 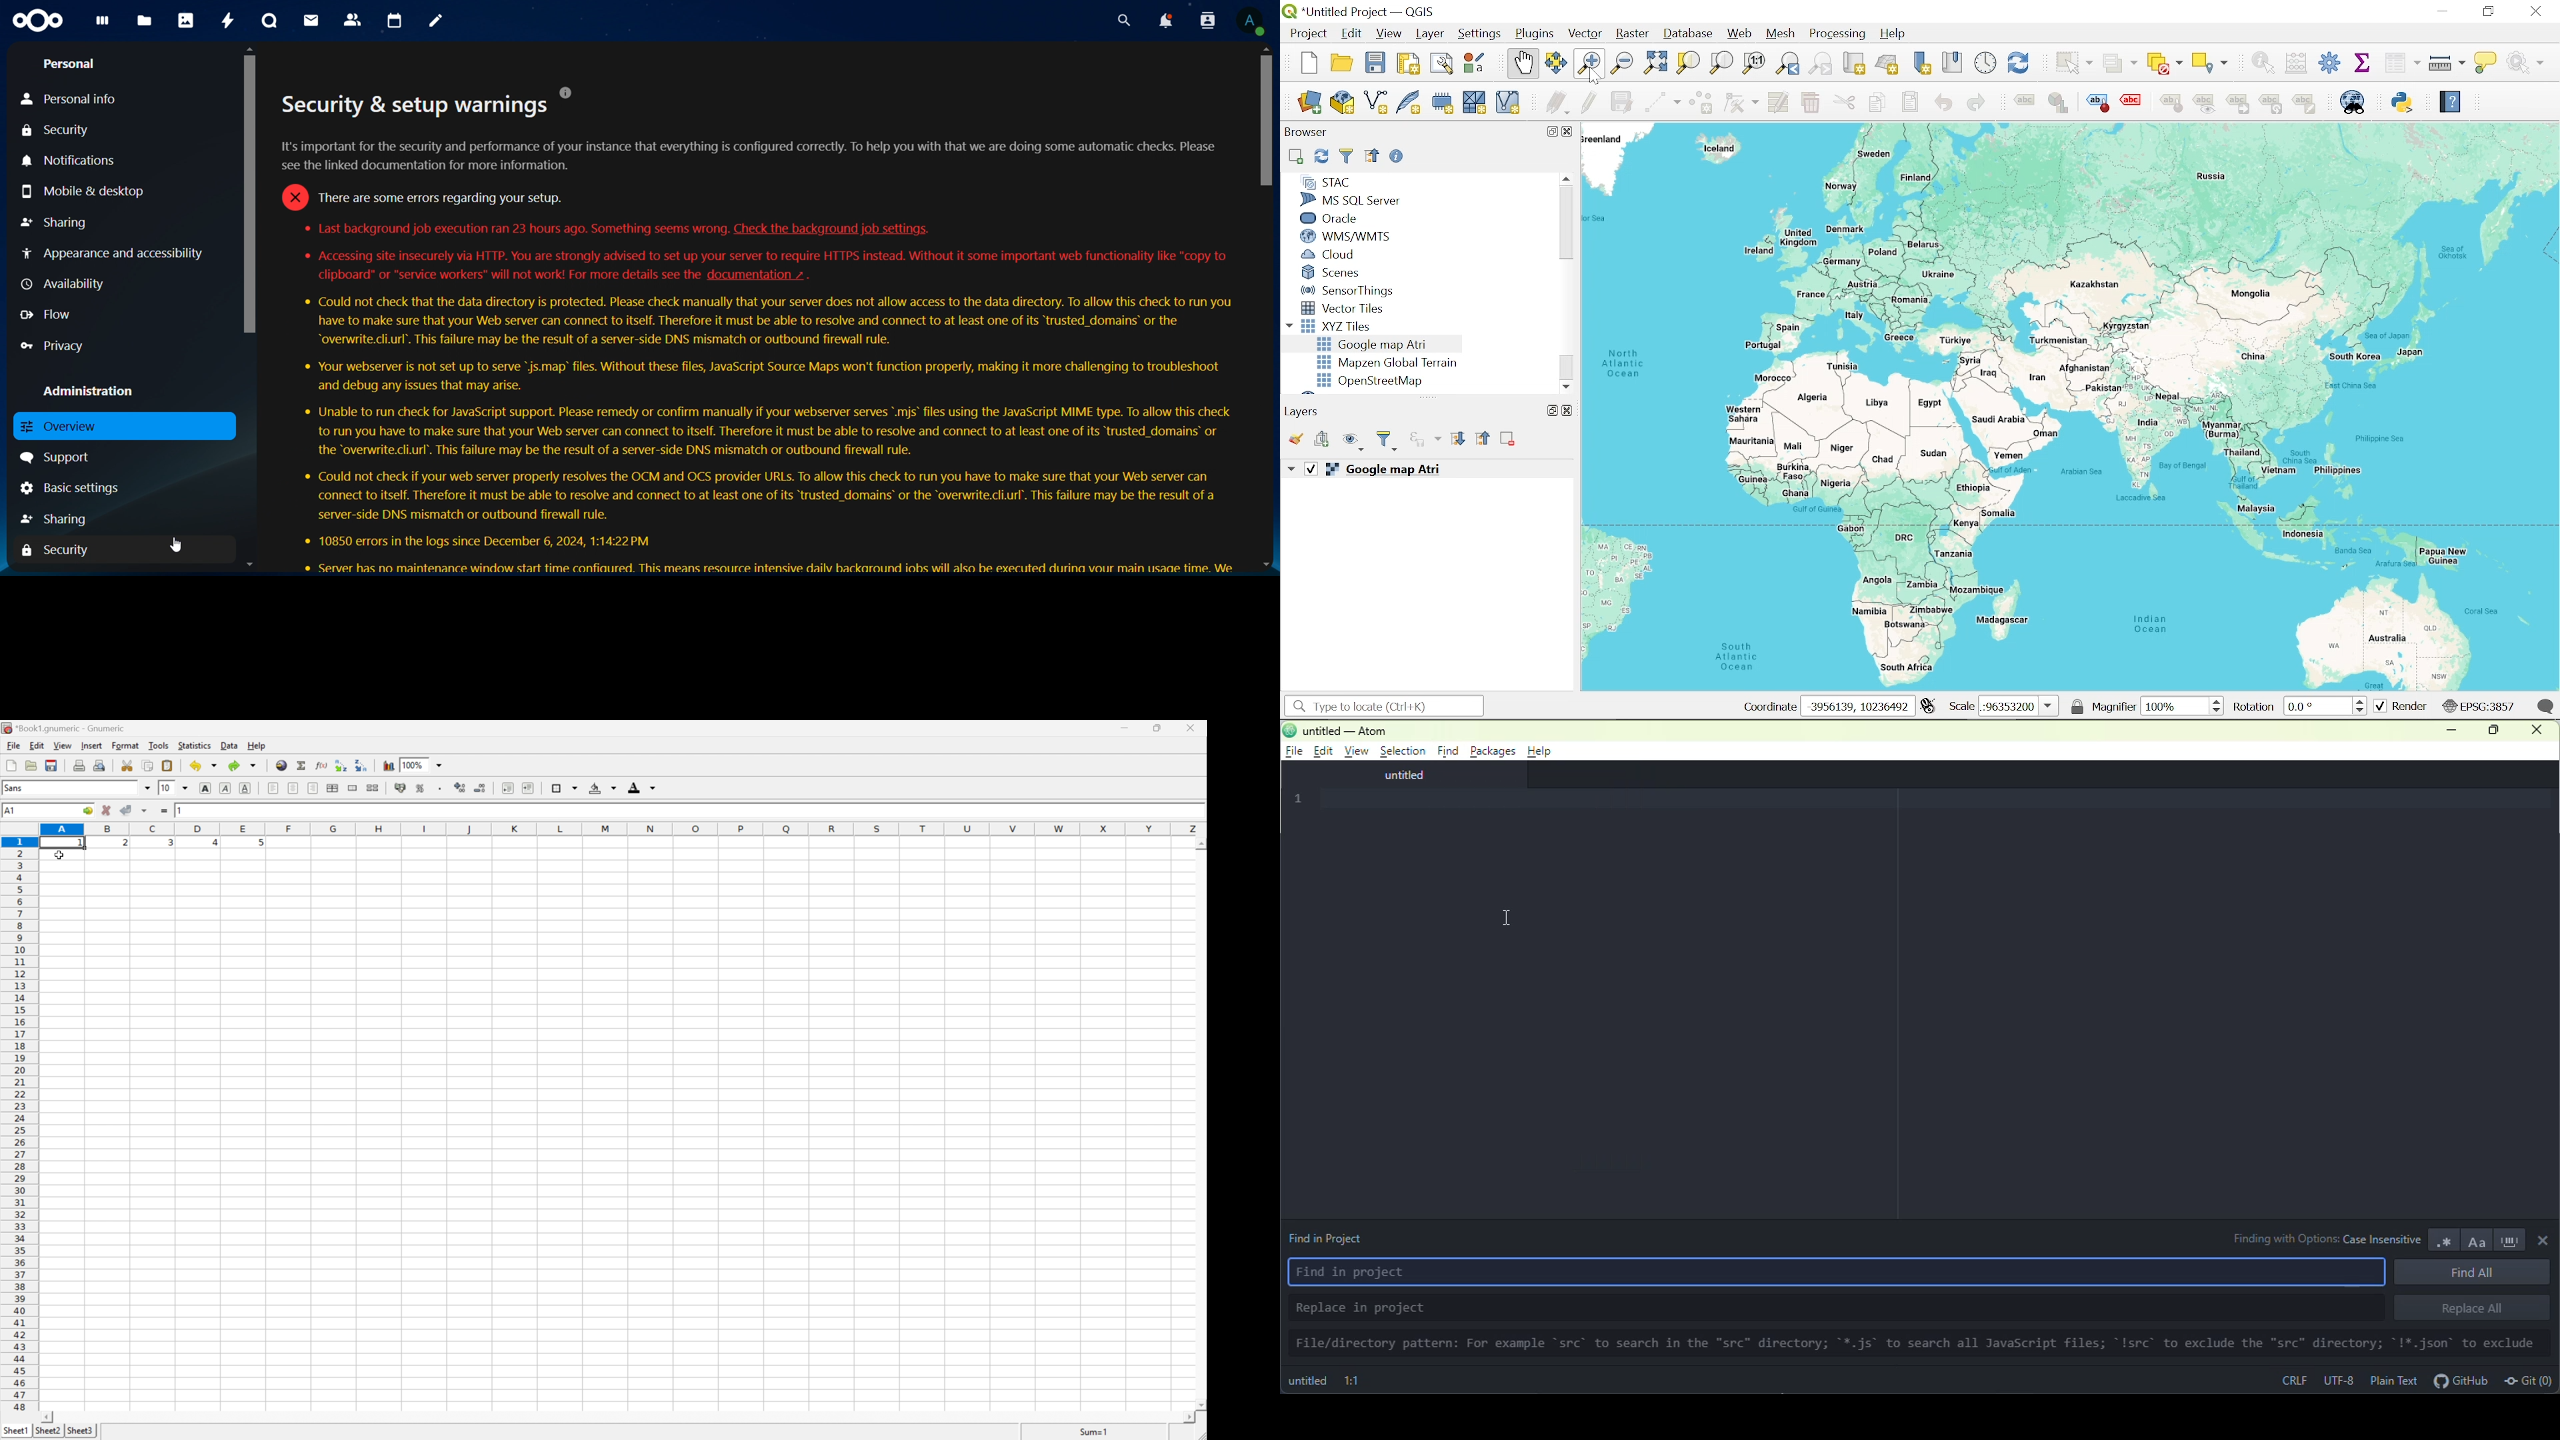 I want to click on Increase, so click(x=2220, y=699).